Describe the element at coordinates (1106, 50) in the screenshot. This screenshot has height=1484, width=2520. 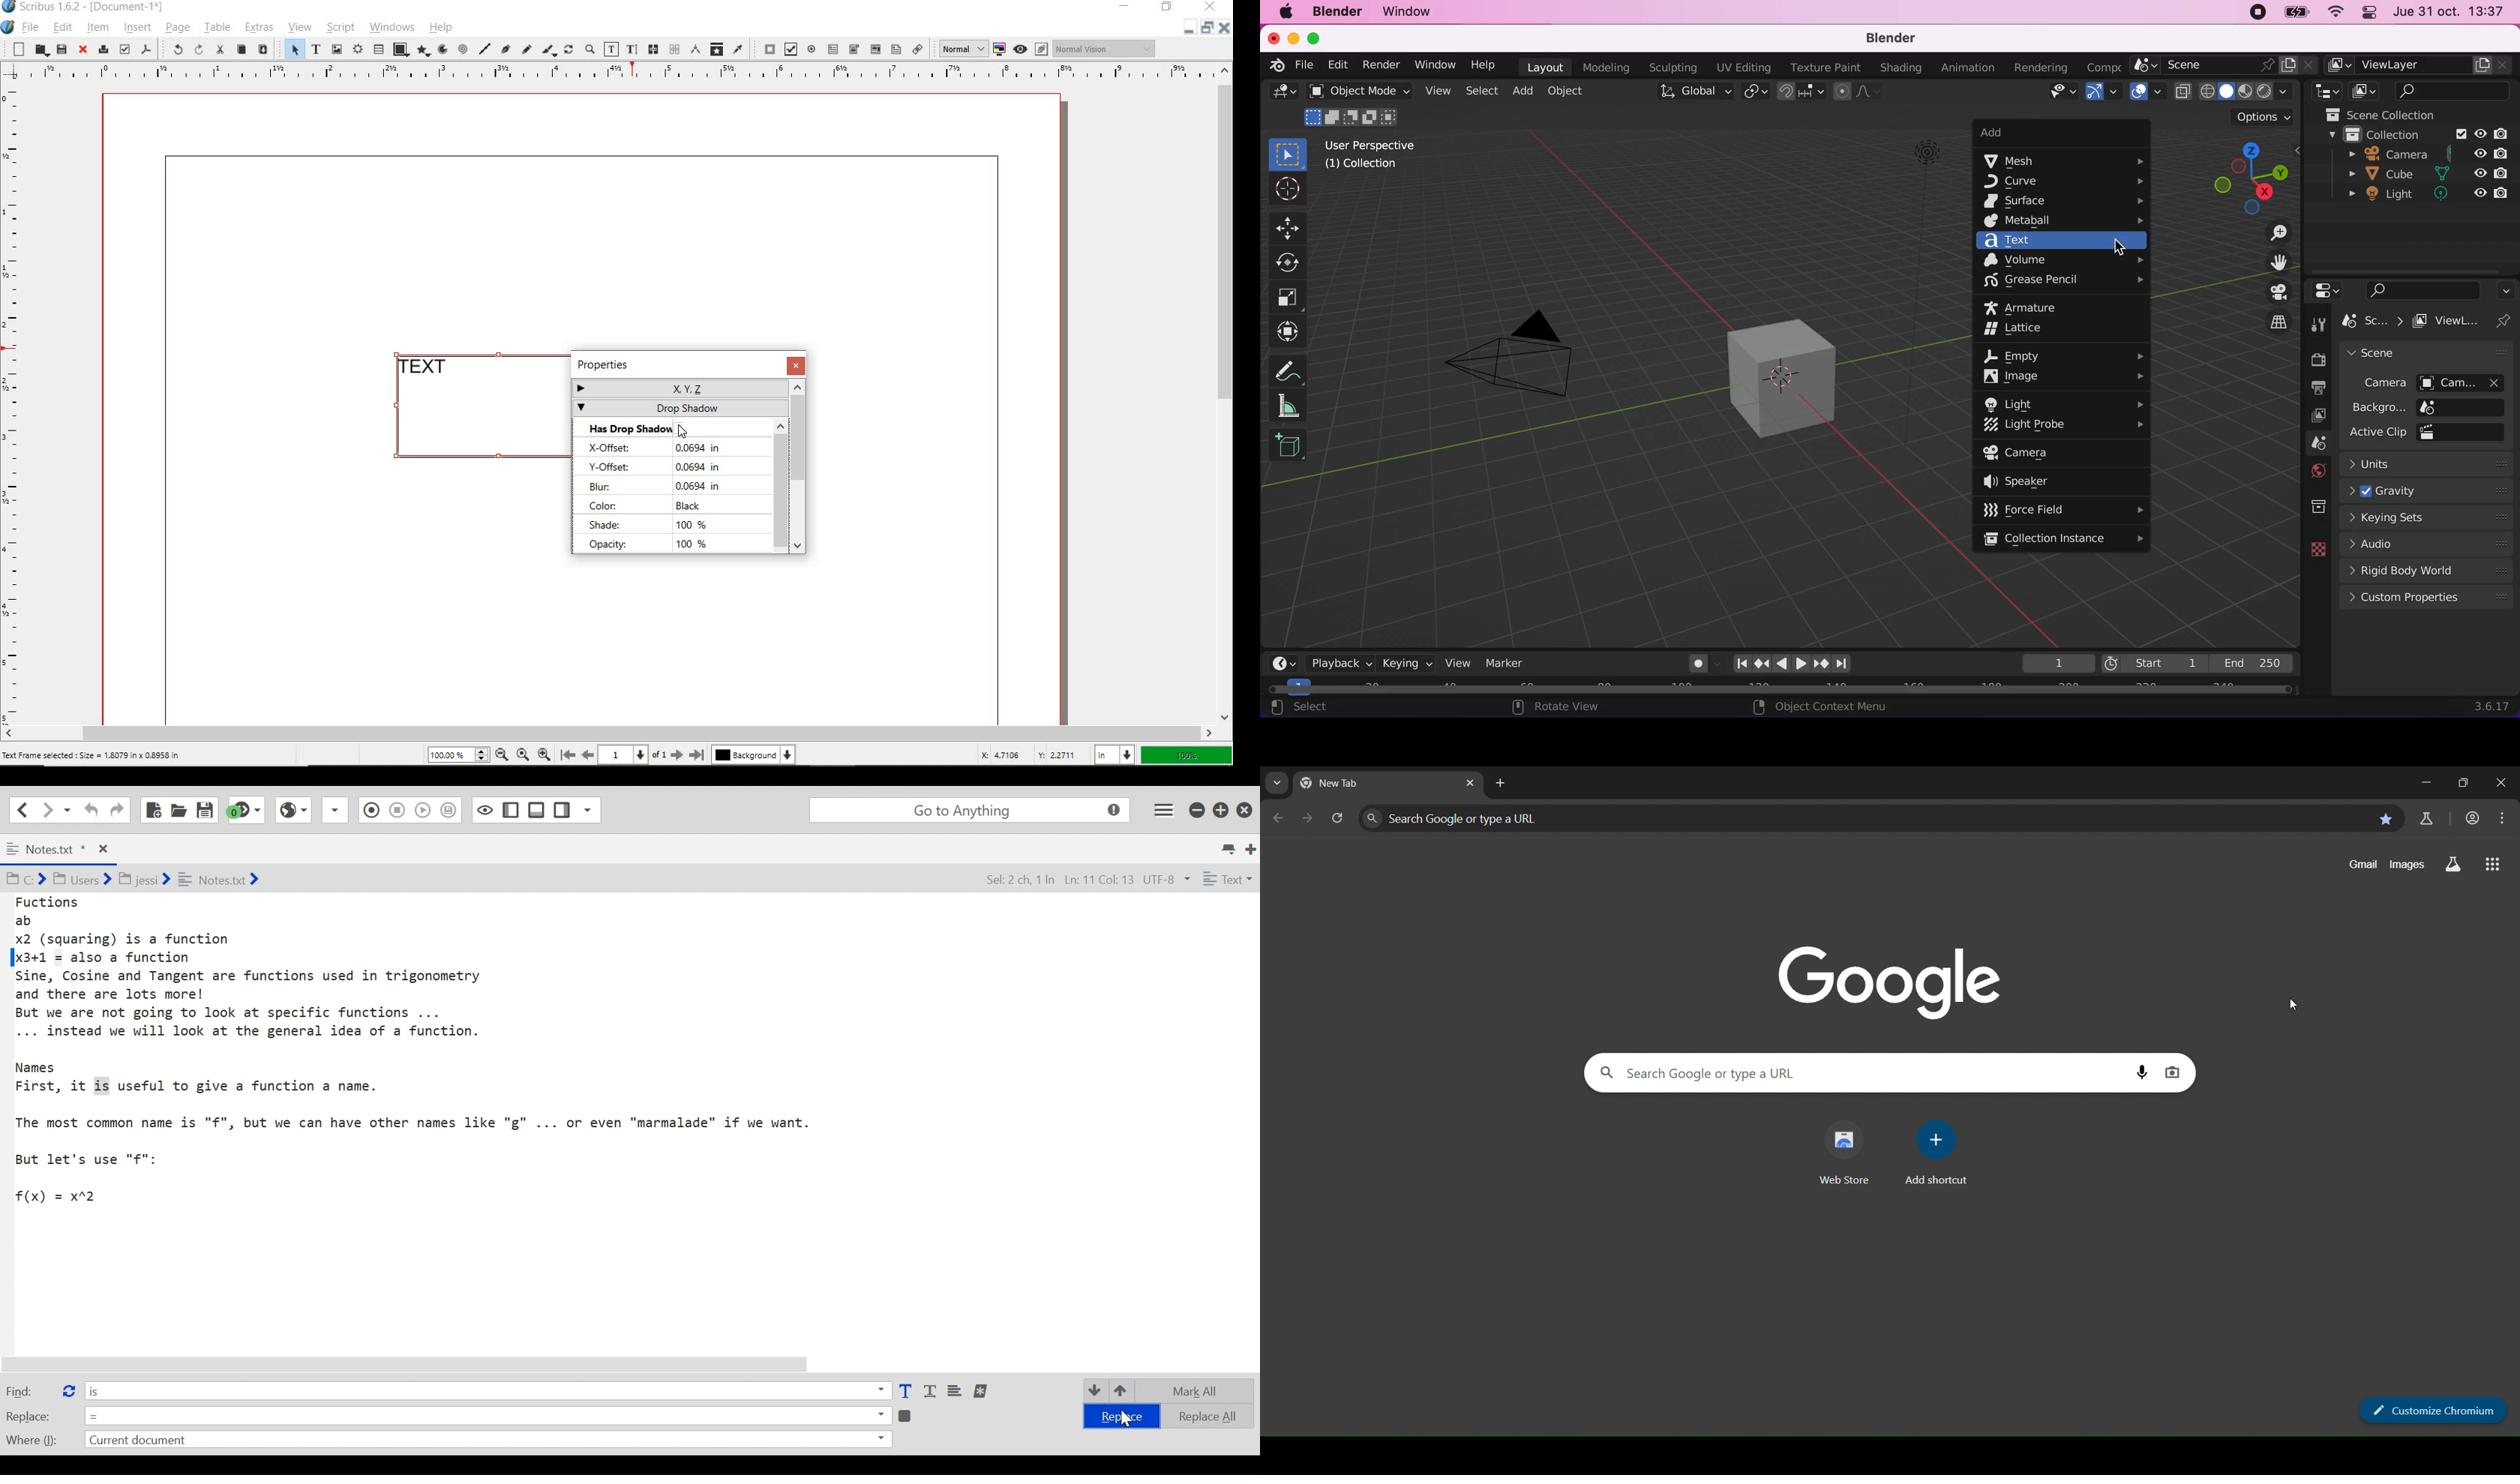
I see `Normal Vision` at that location.